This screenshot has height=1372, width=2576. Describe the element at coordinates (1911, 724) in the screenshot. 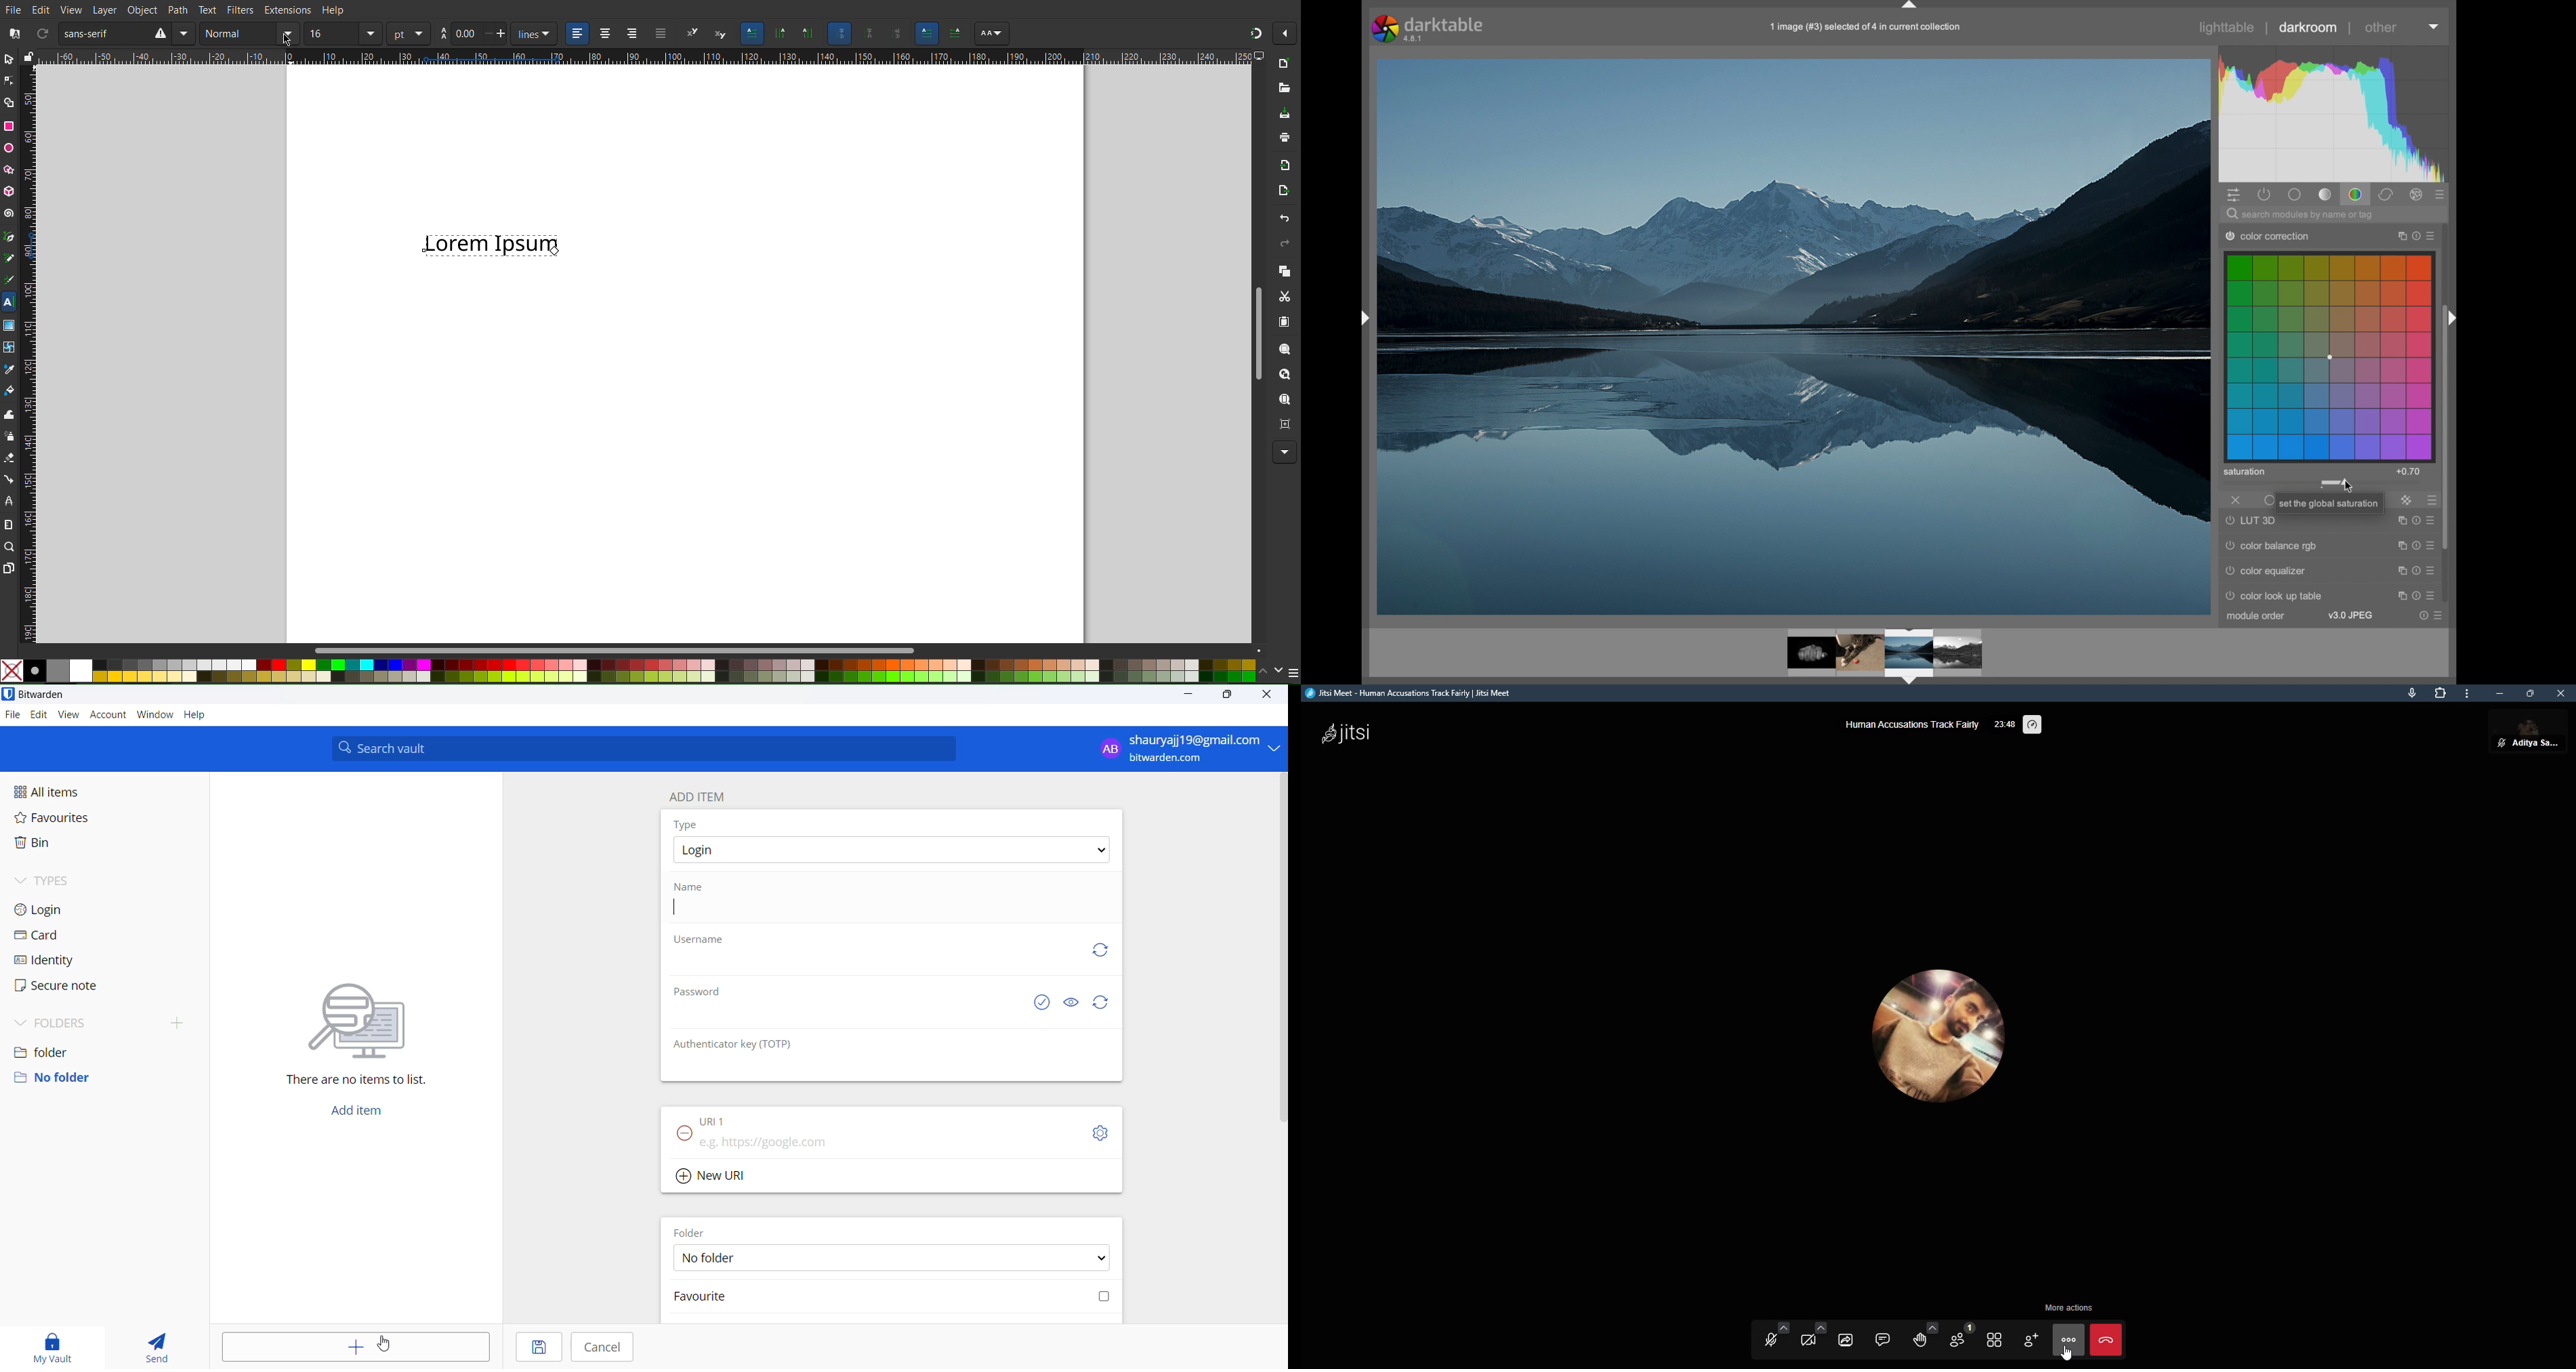

I see `human accusations track fairly` at that location.